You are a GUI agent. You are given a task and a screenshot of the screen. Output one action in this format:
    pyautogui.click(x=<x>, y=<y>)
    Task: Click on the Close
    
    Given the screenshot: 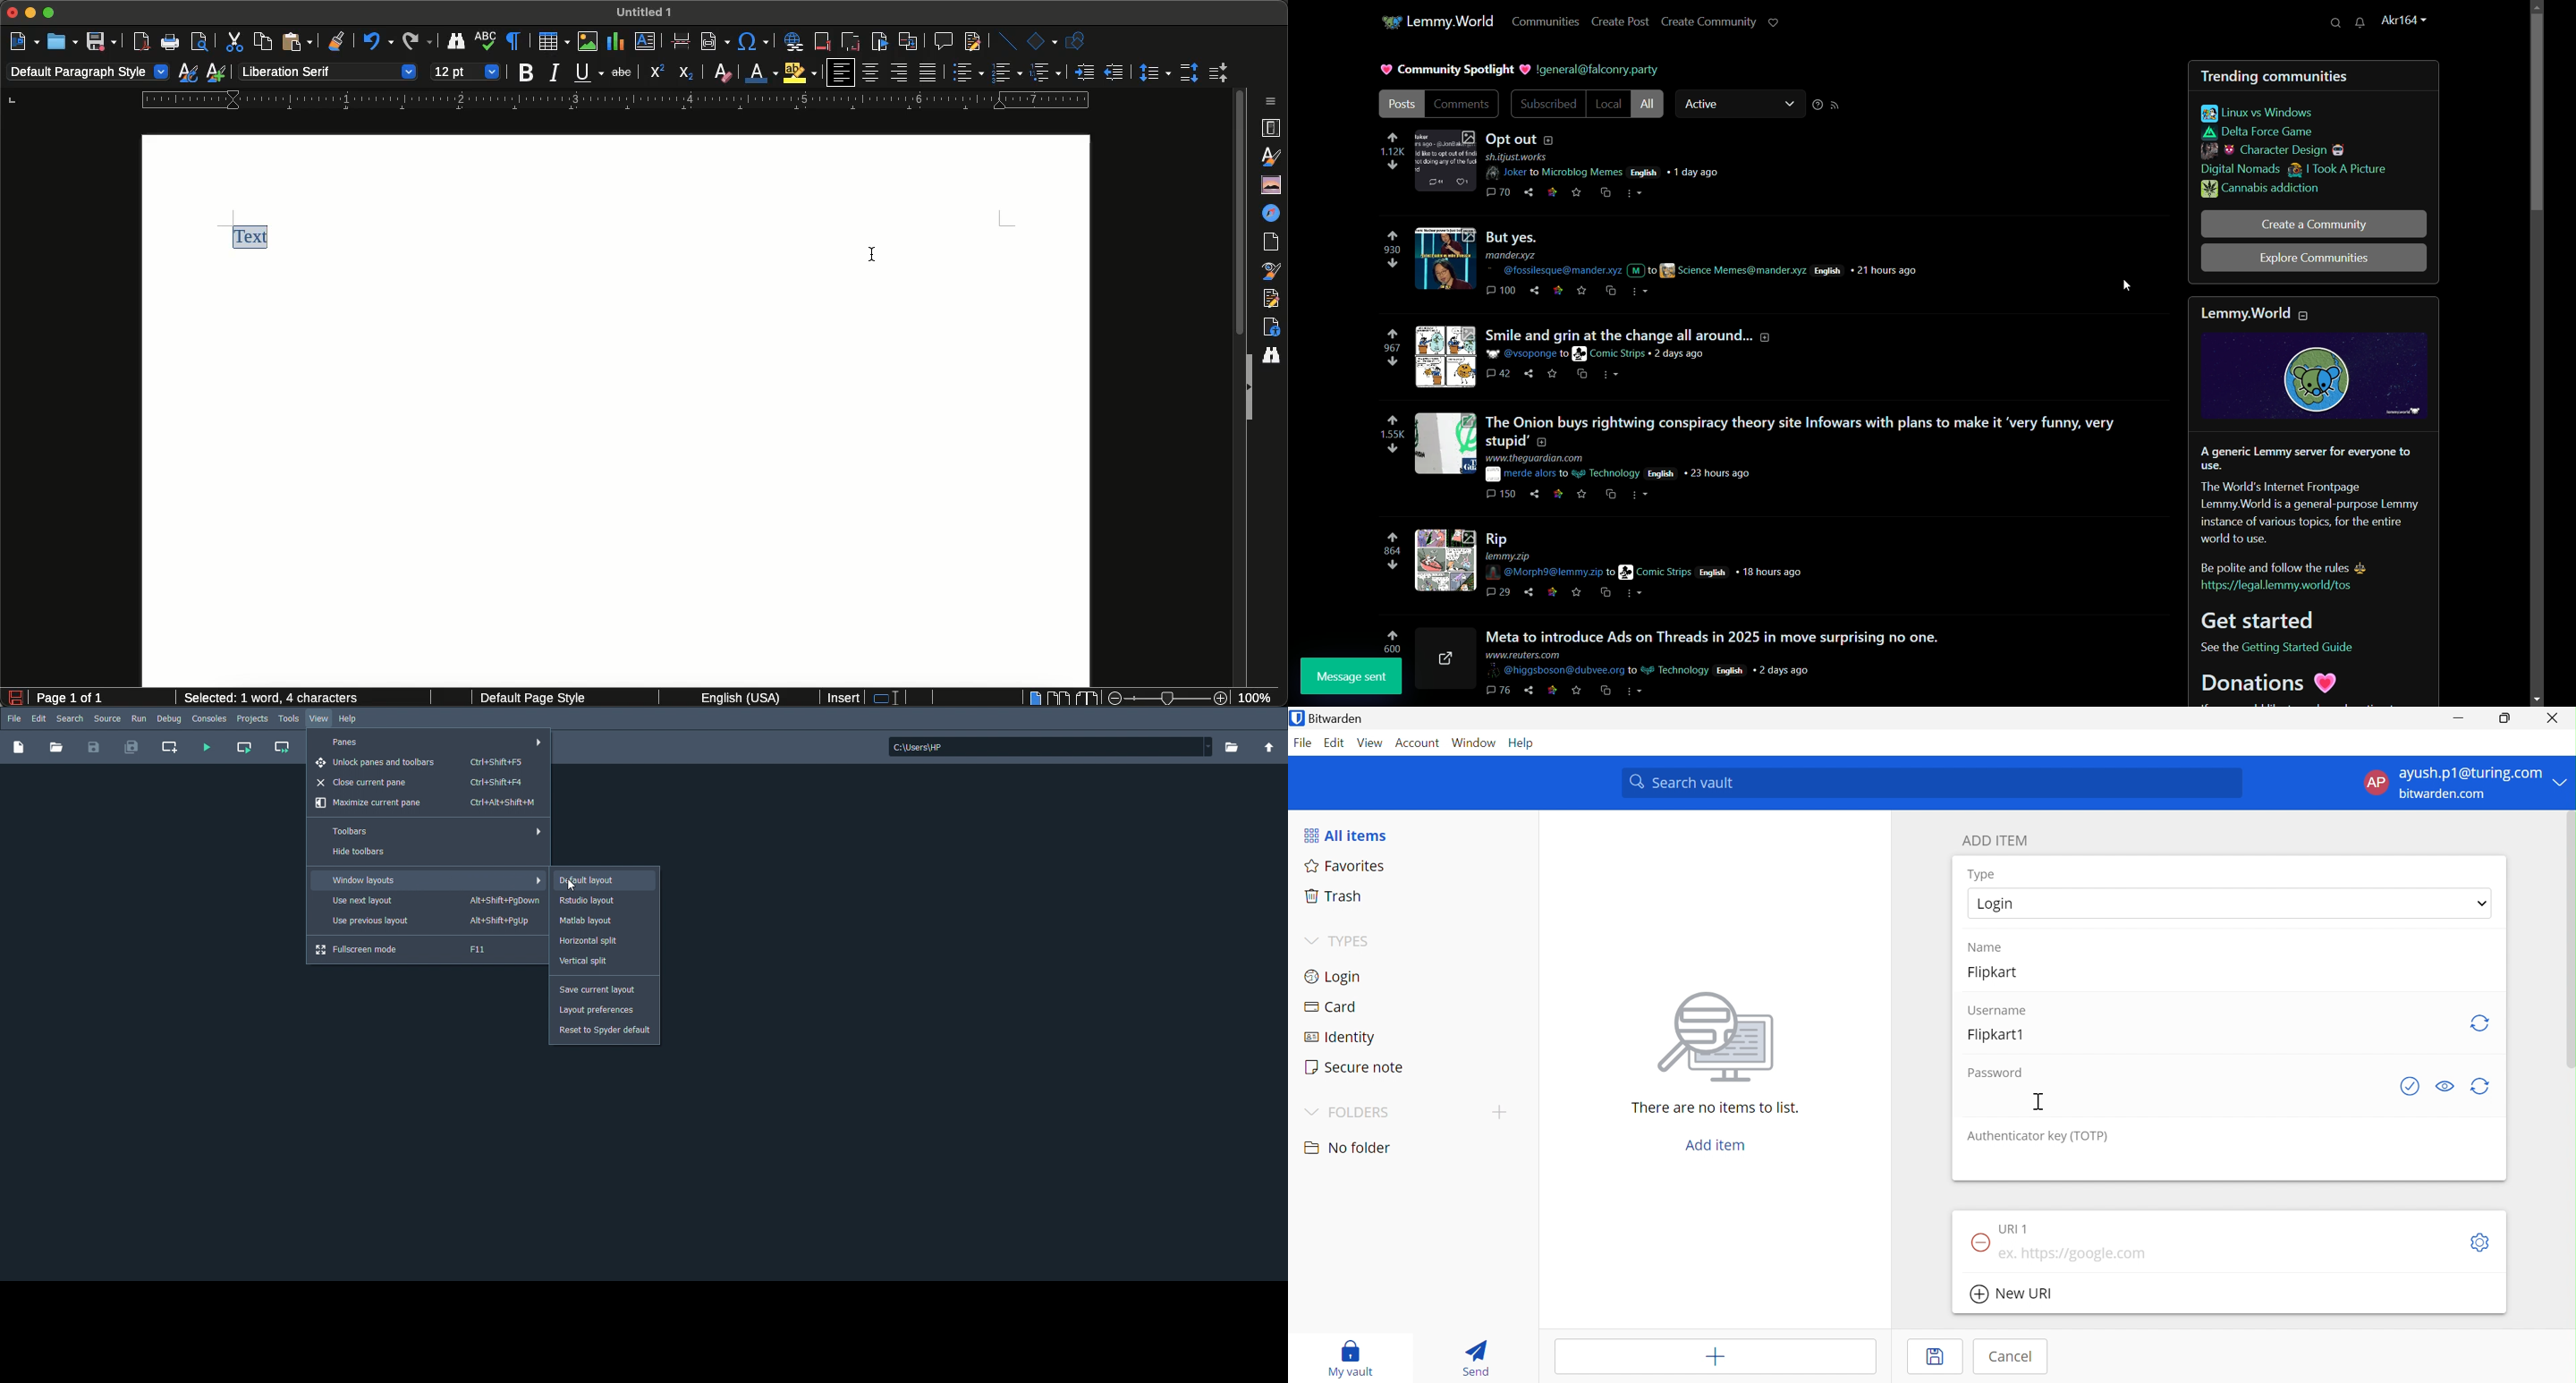 What is the action you would take?
    pyautogui.click(x=13, y=13)
    